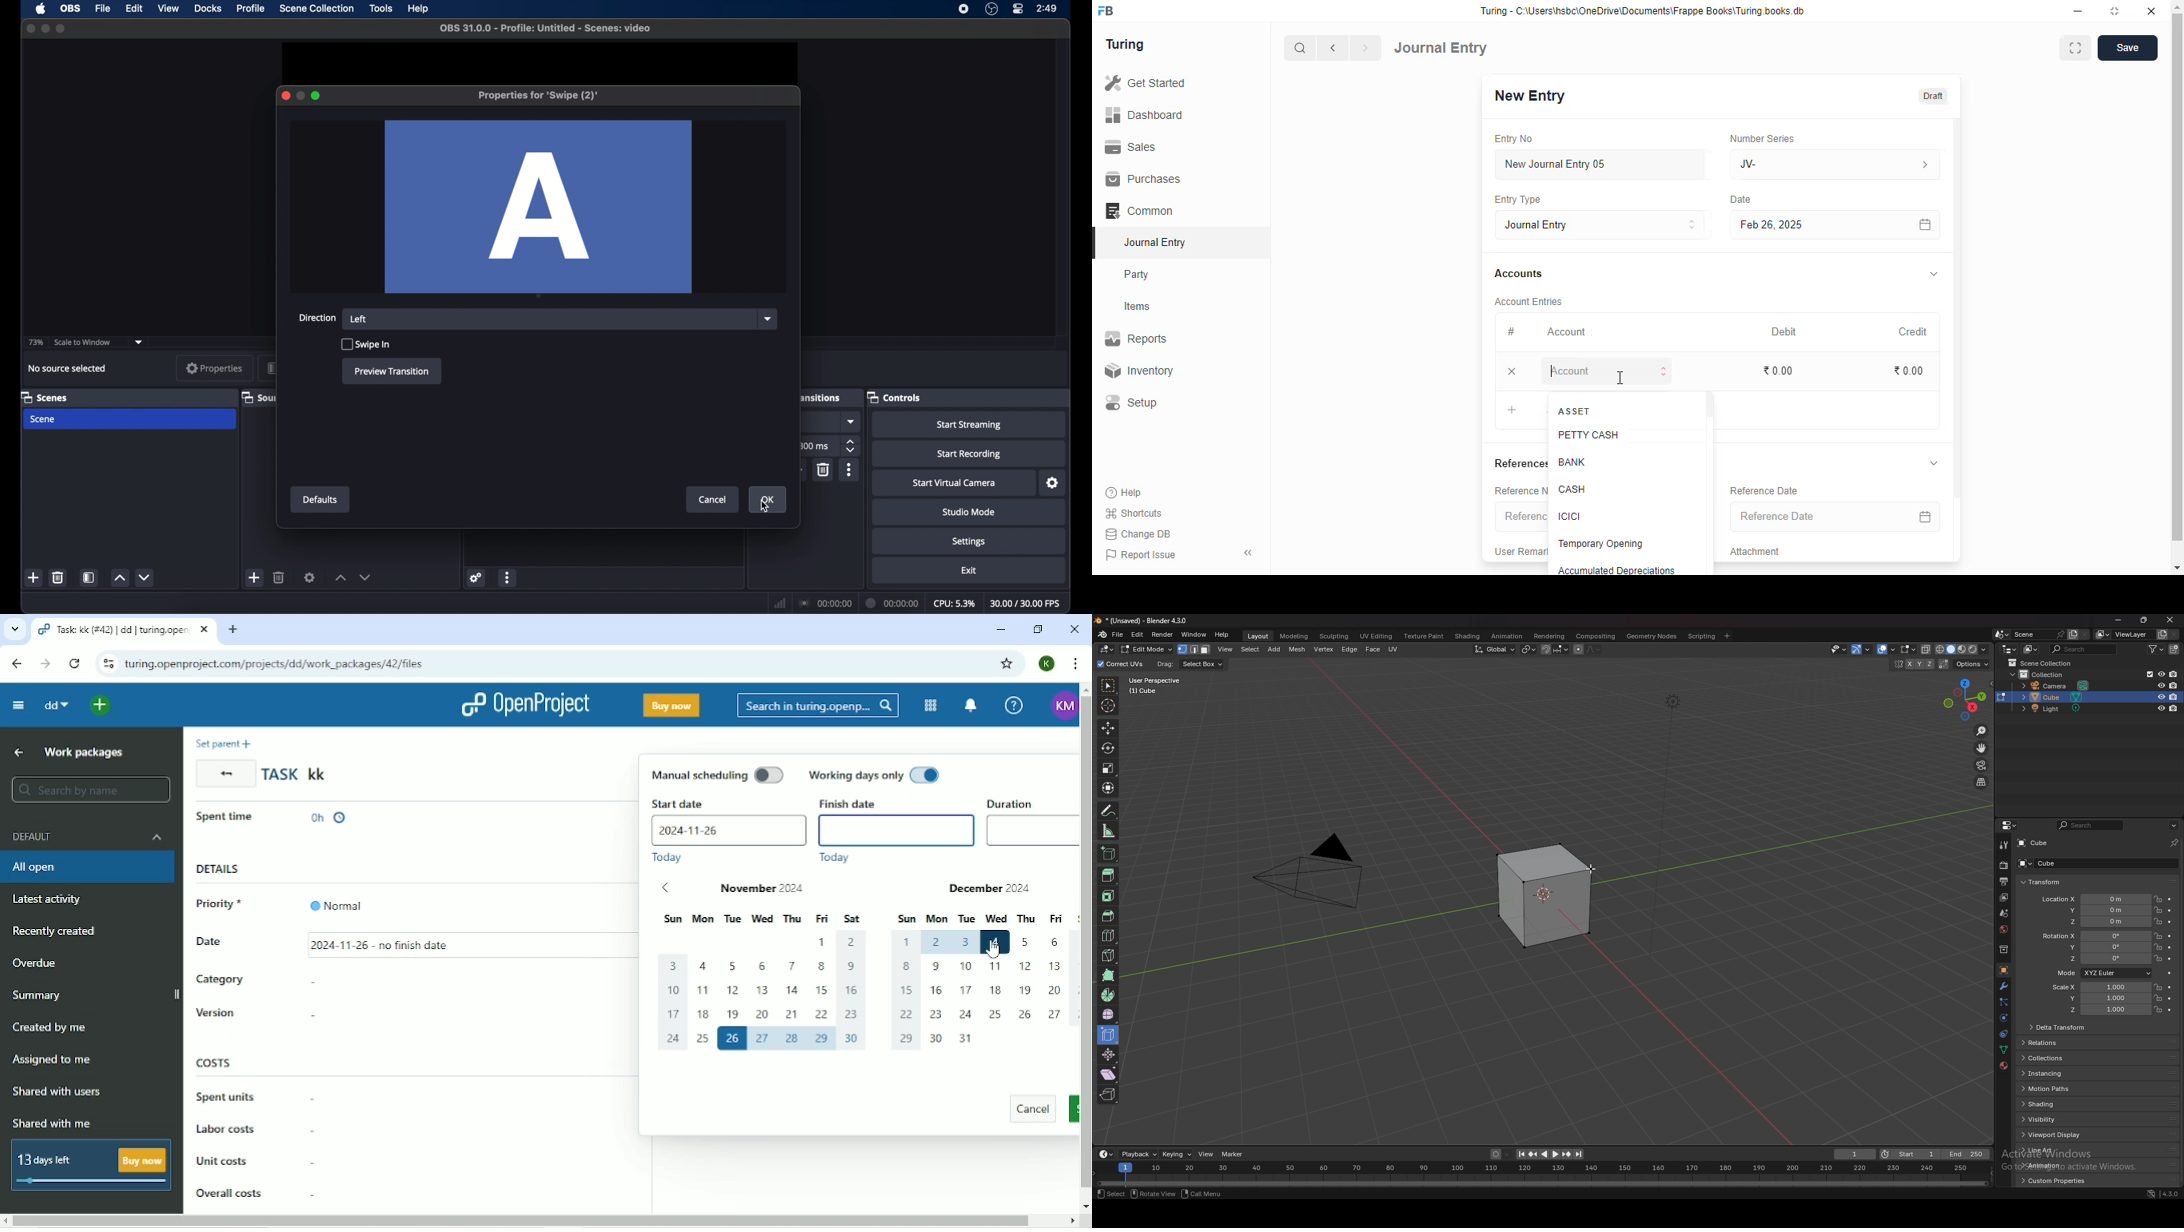 Image resolution: width=2184 pixels, height=1232 pixels. I want to click on entry no, so click(1515, 139).